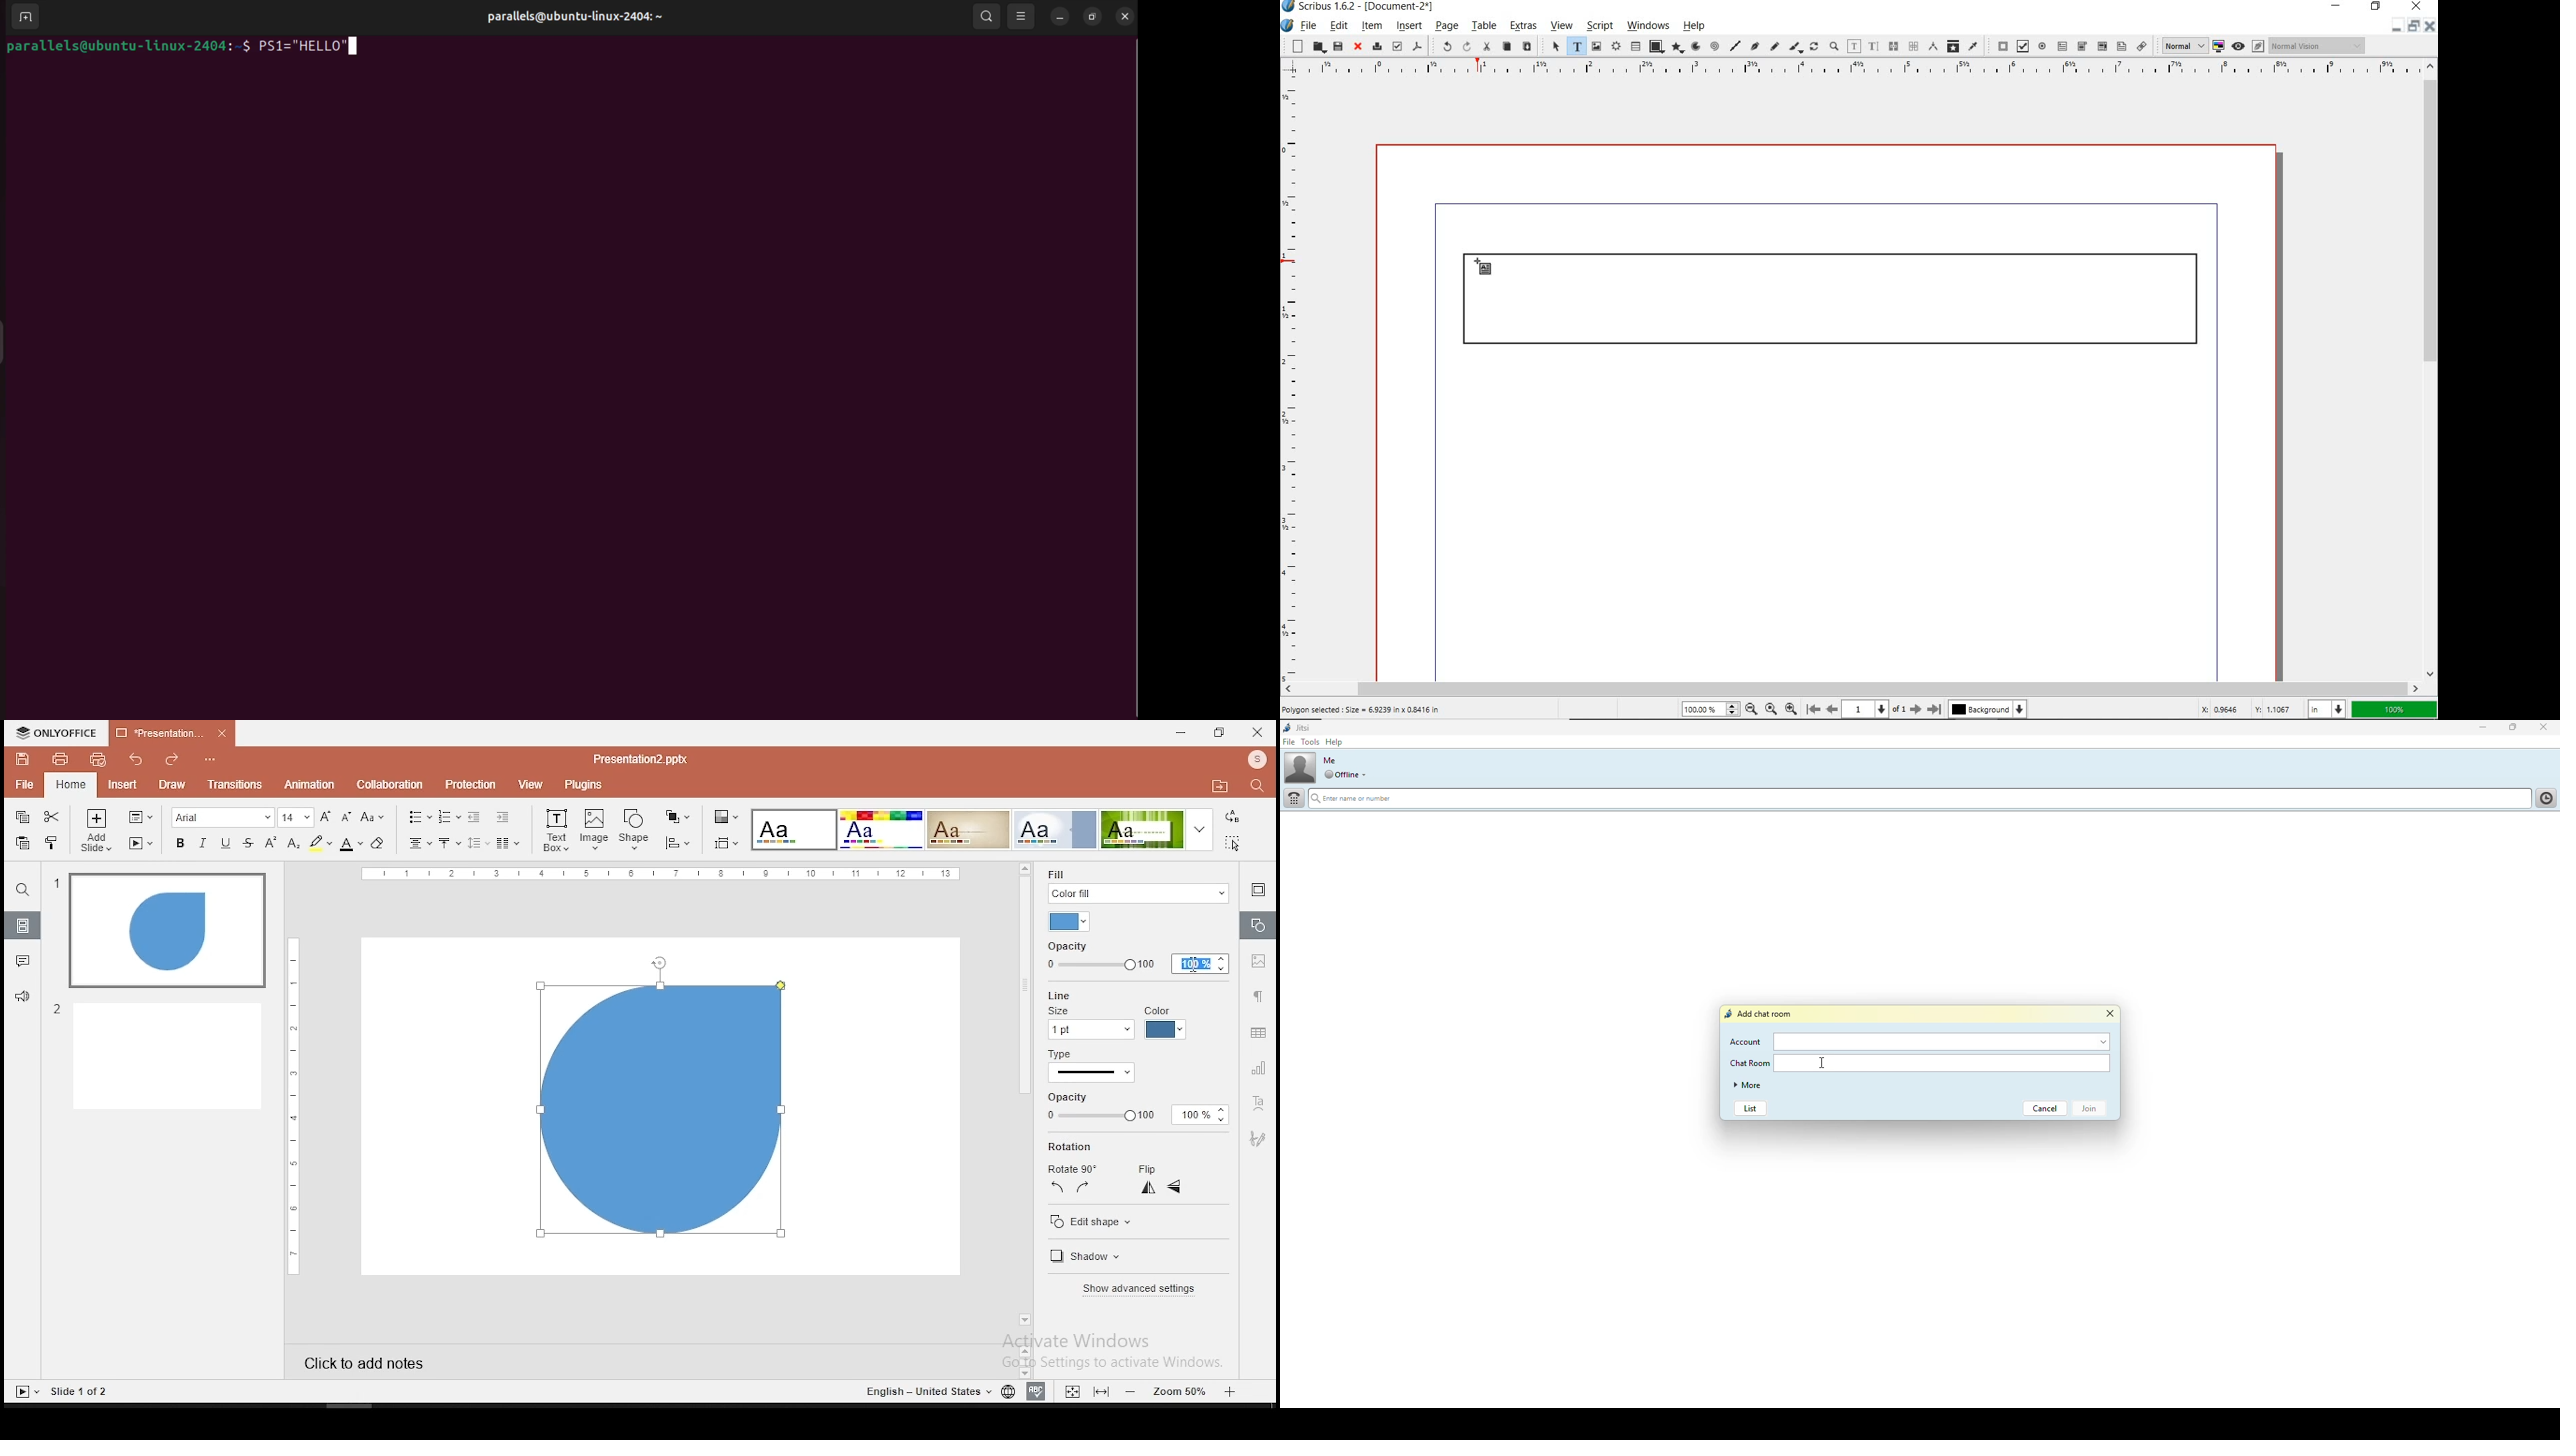 Image resolution: width=2576 pixels, height=1456 pixels. I want to click on link annotation, so click(2142, 46).